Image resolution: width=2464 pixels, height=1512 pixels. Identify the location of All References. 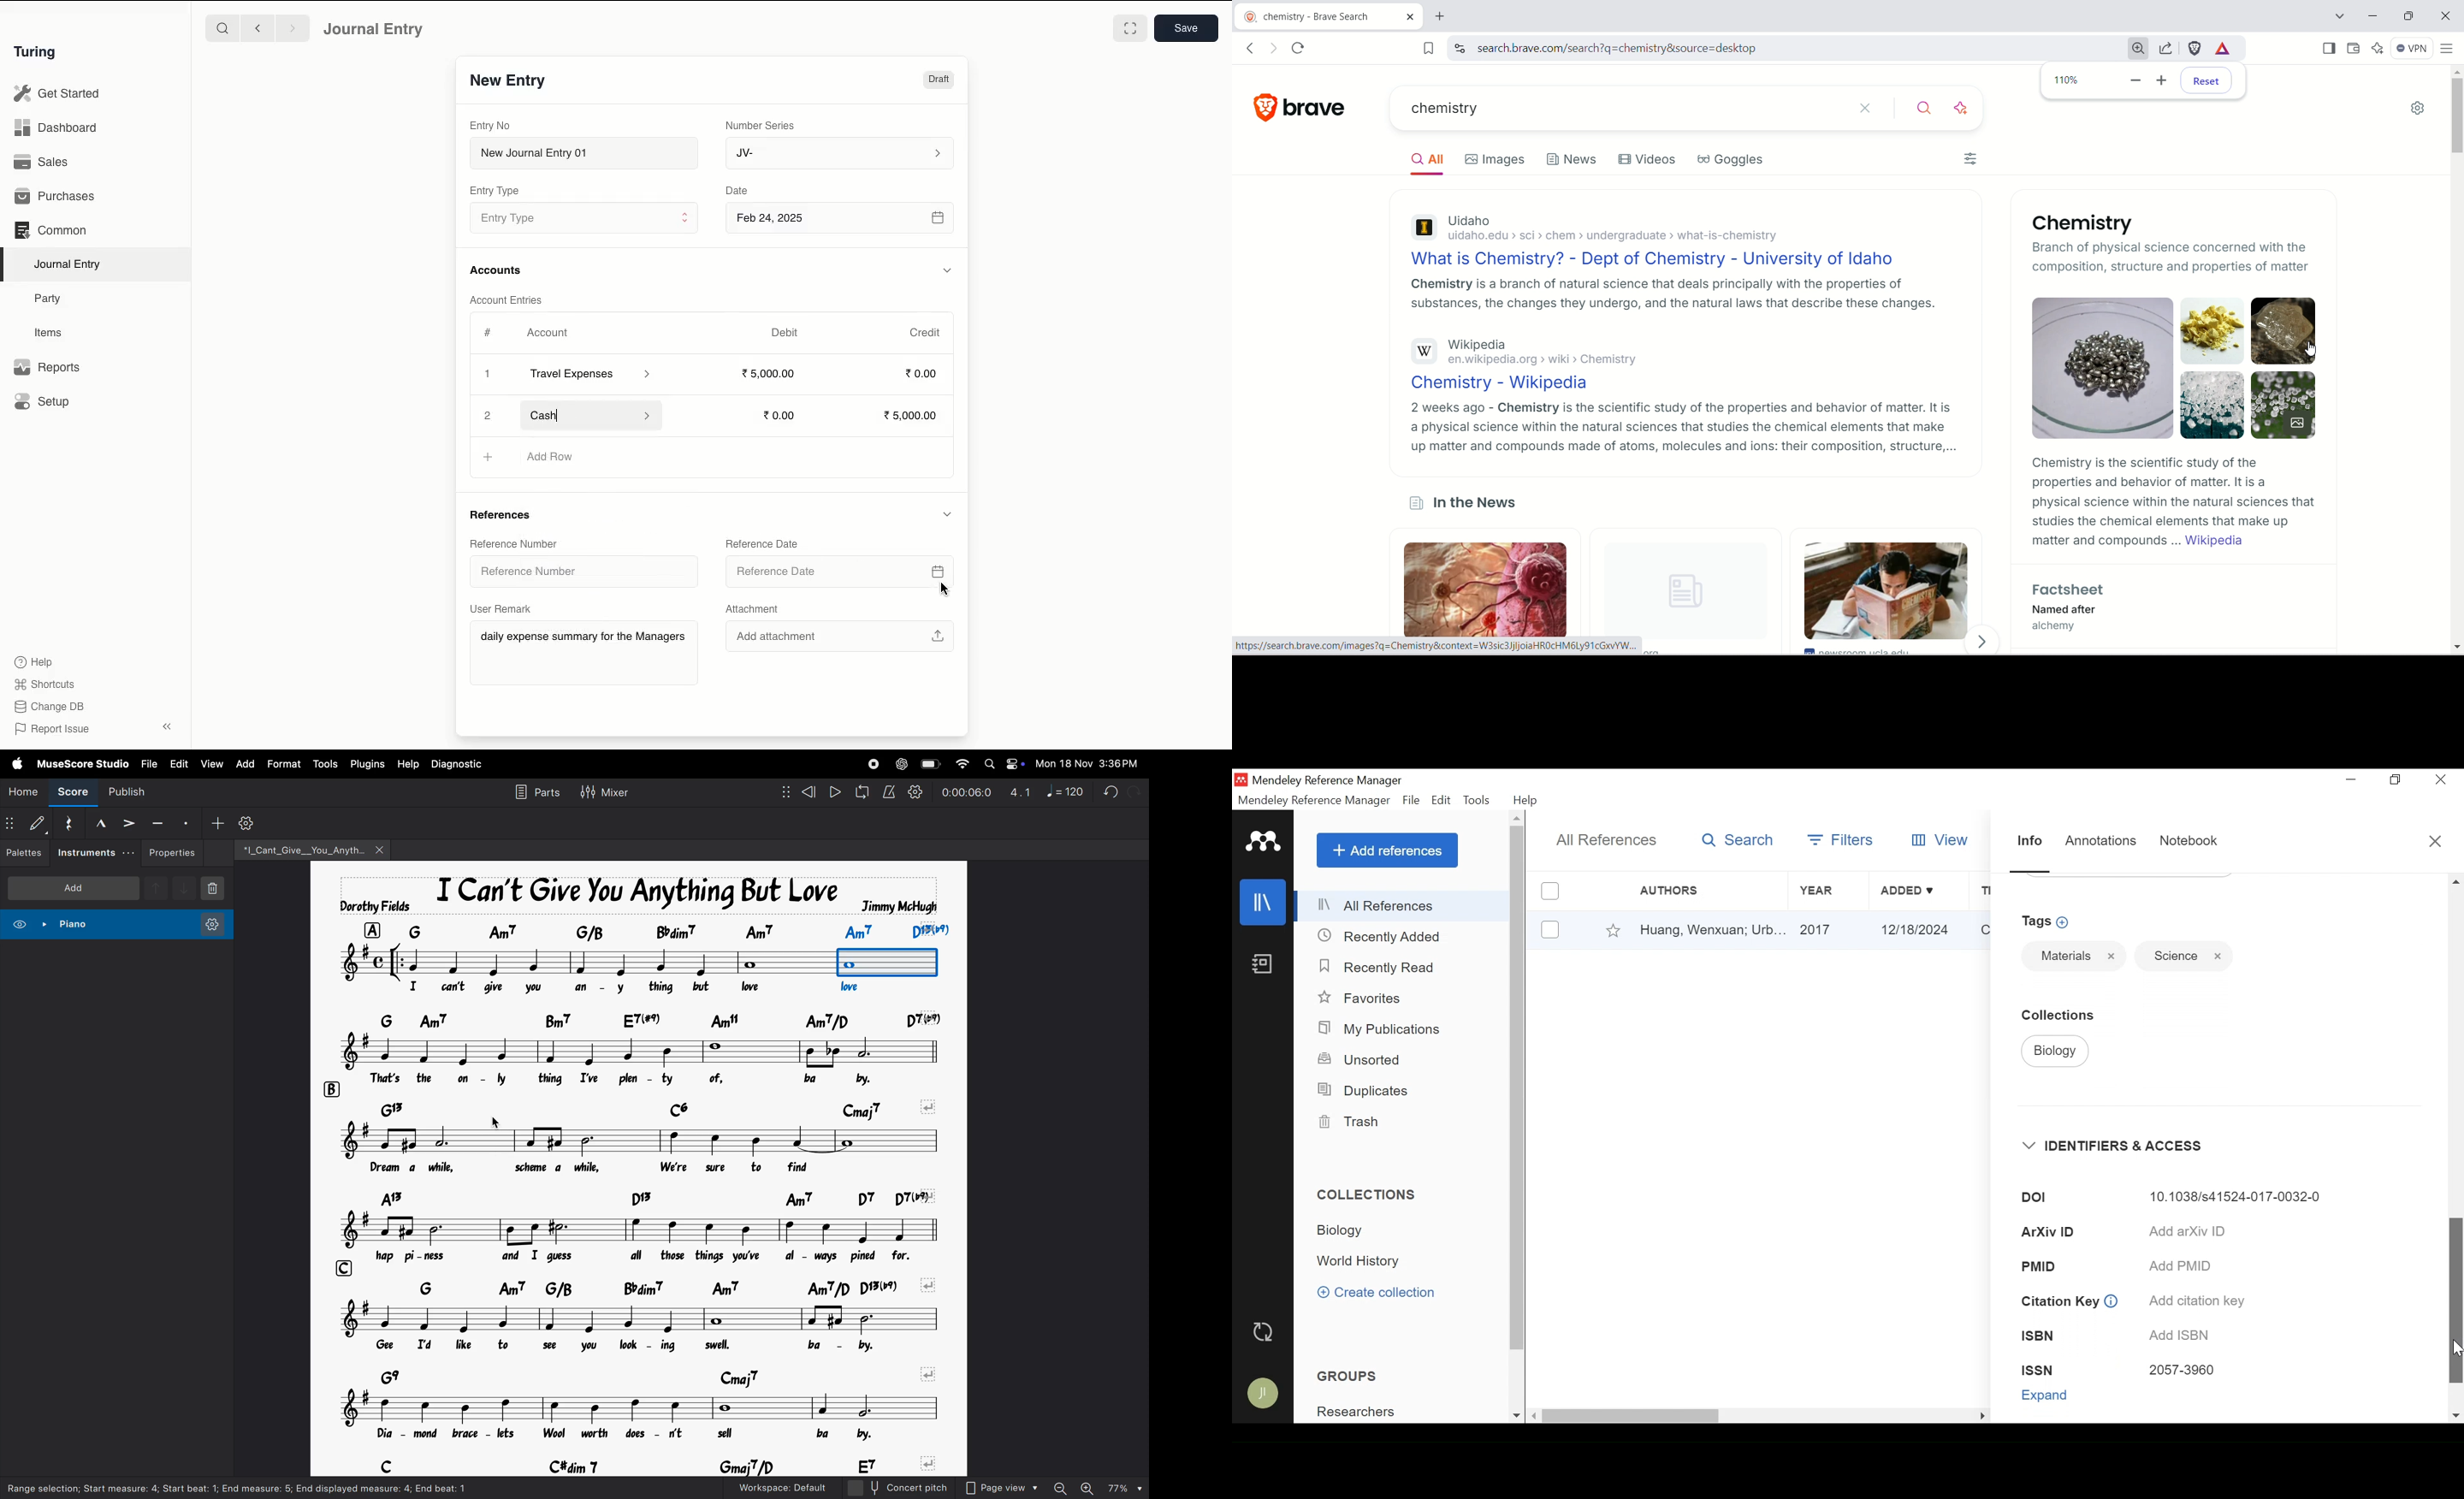
(1608, 841).